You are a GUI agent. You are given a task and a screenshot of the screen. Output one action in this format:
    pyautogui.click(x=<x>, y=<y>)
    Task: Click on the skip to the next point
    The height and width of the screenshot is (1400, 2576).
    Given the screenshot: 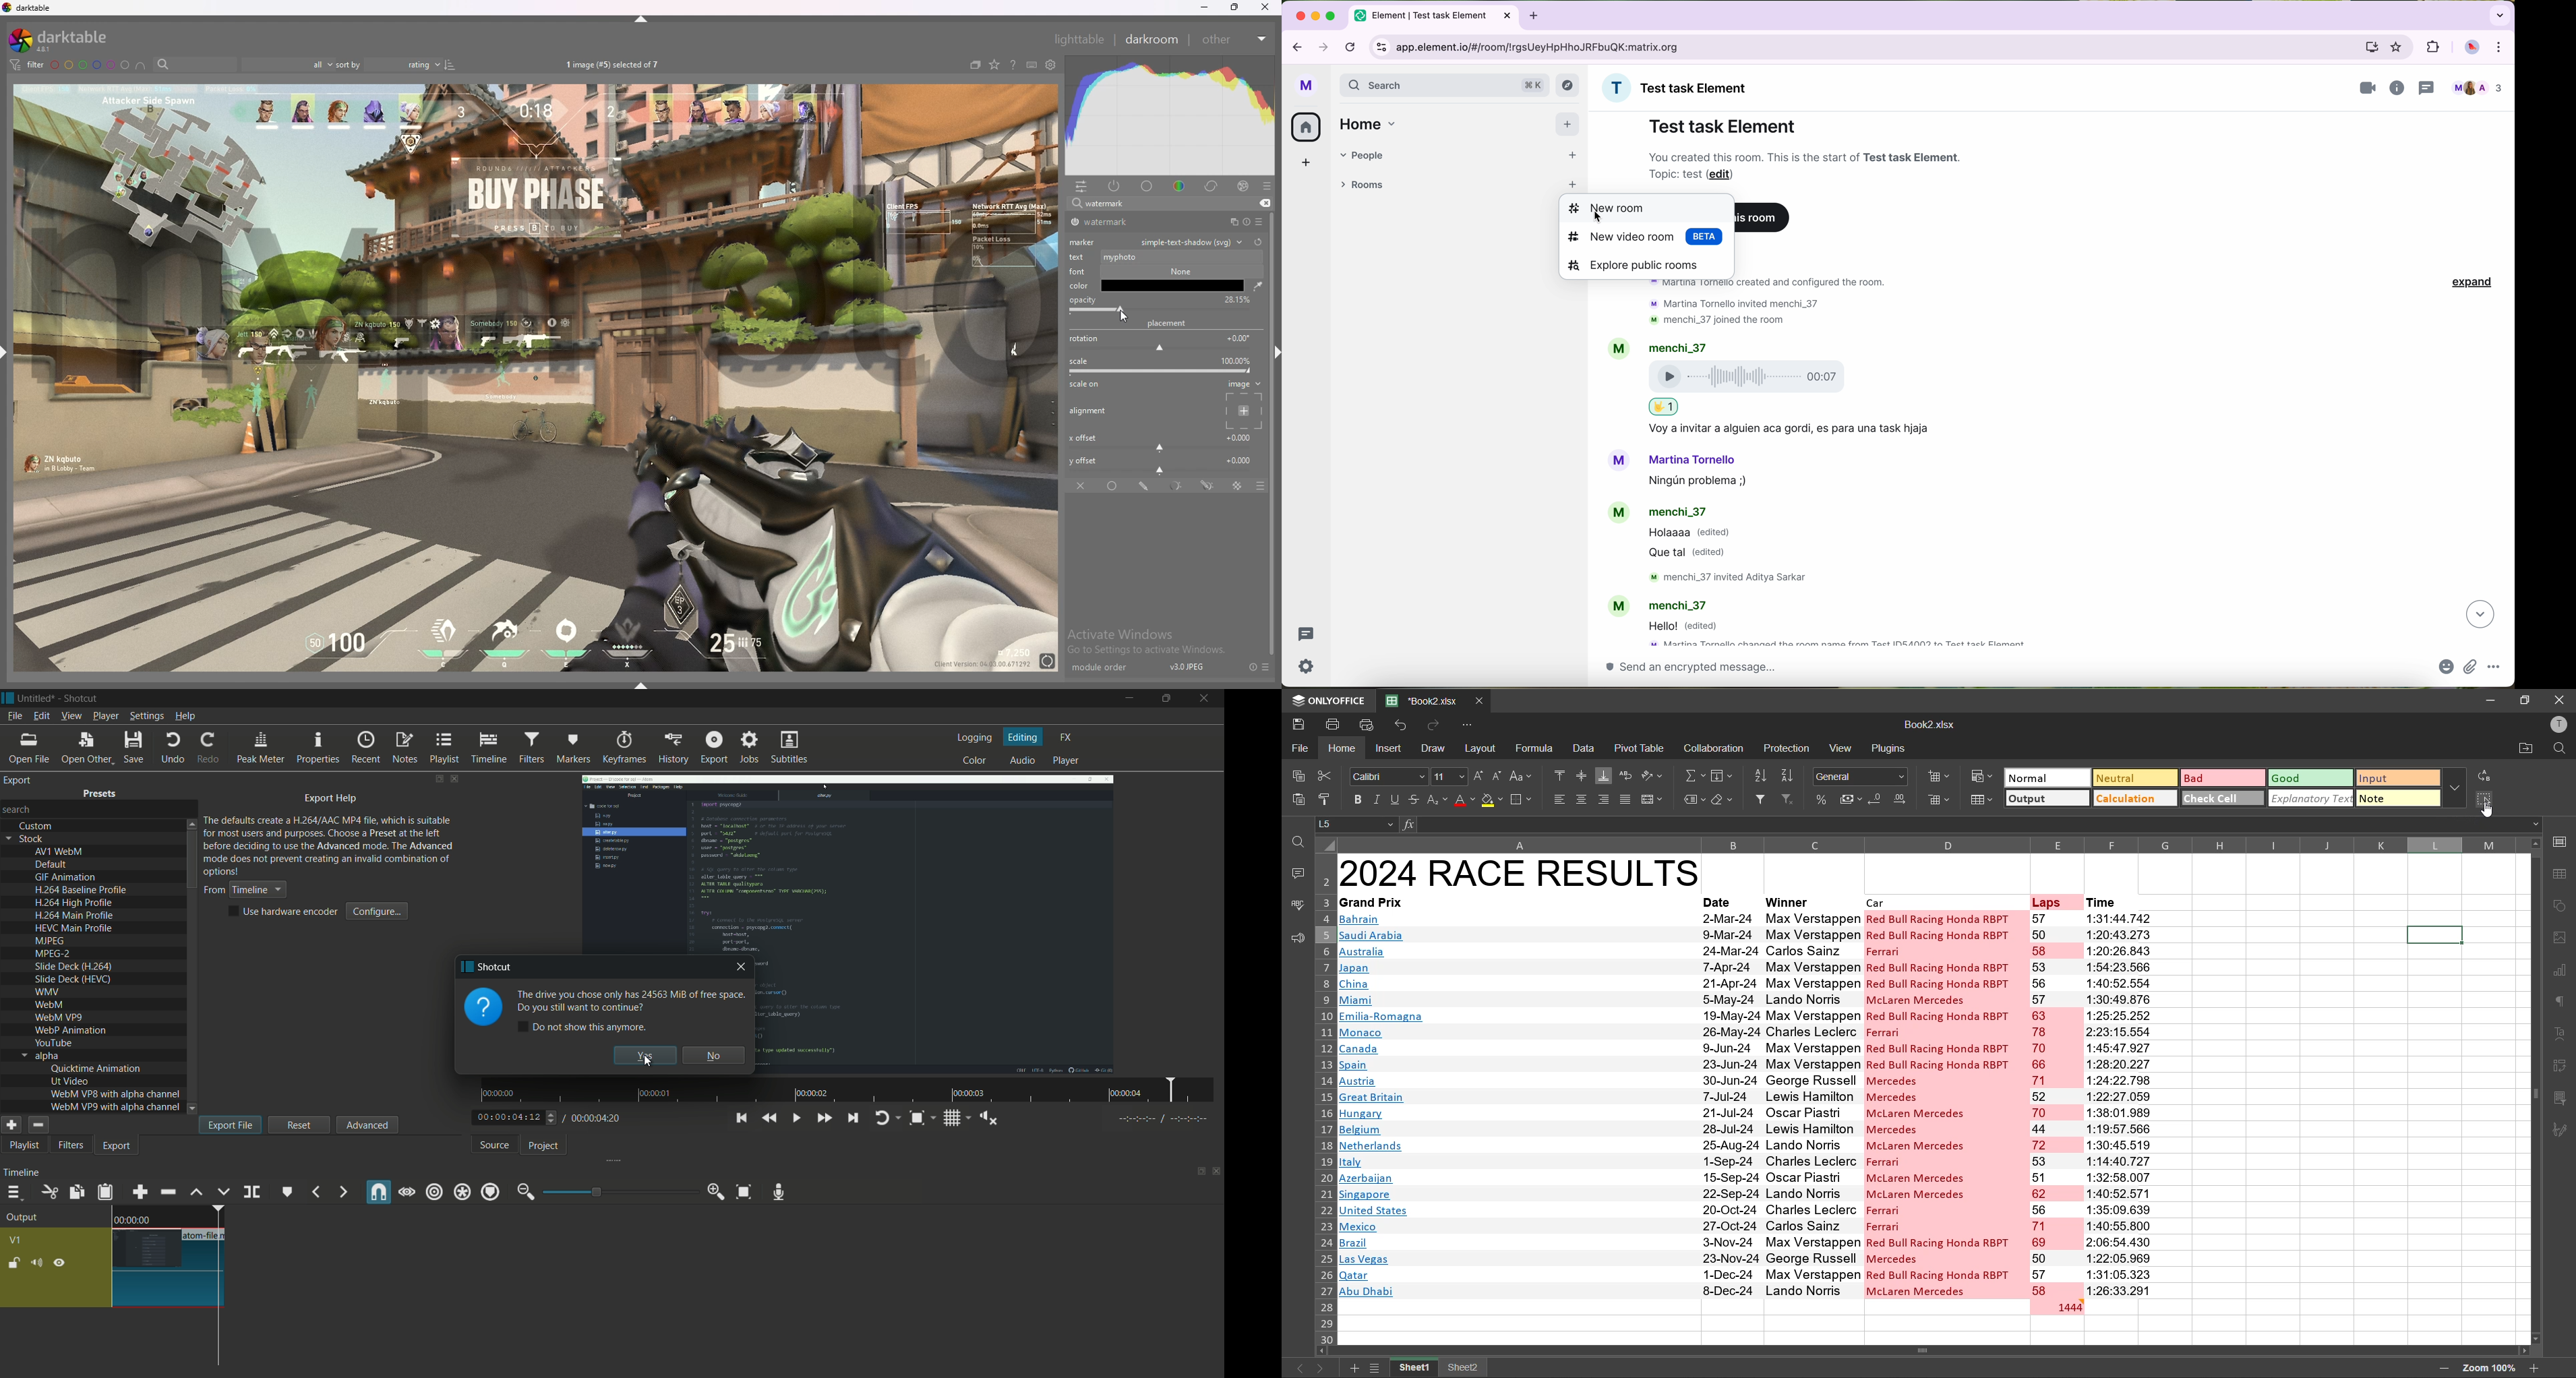 What is the action you would take?
    pyautogui.click(x=855, y=1118)
    